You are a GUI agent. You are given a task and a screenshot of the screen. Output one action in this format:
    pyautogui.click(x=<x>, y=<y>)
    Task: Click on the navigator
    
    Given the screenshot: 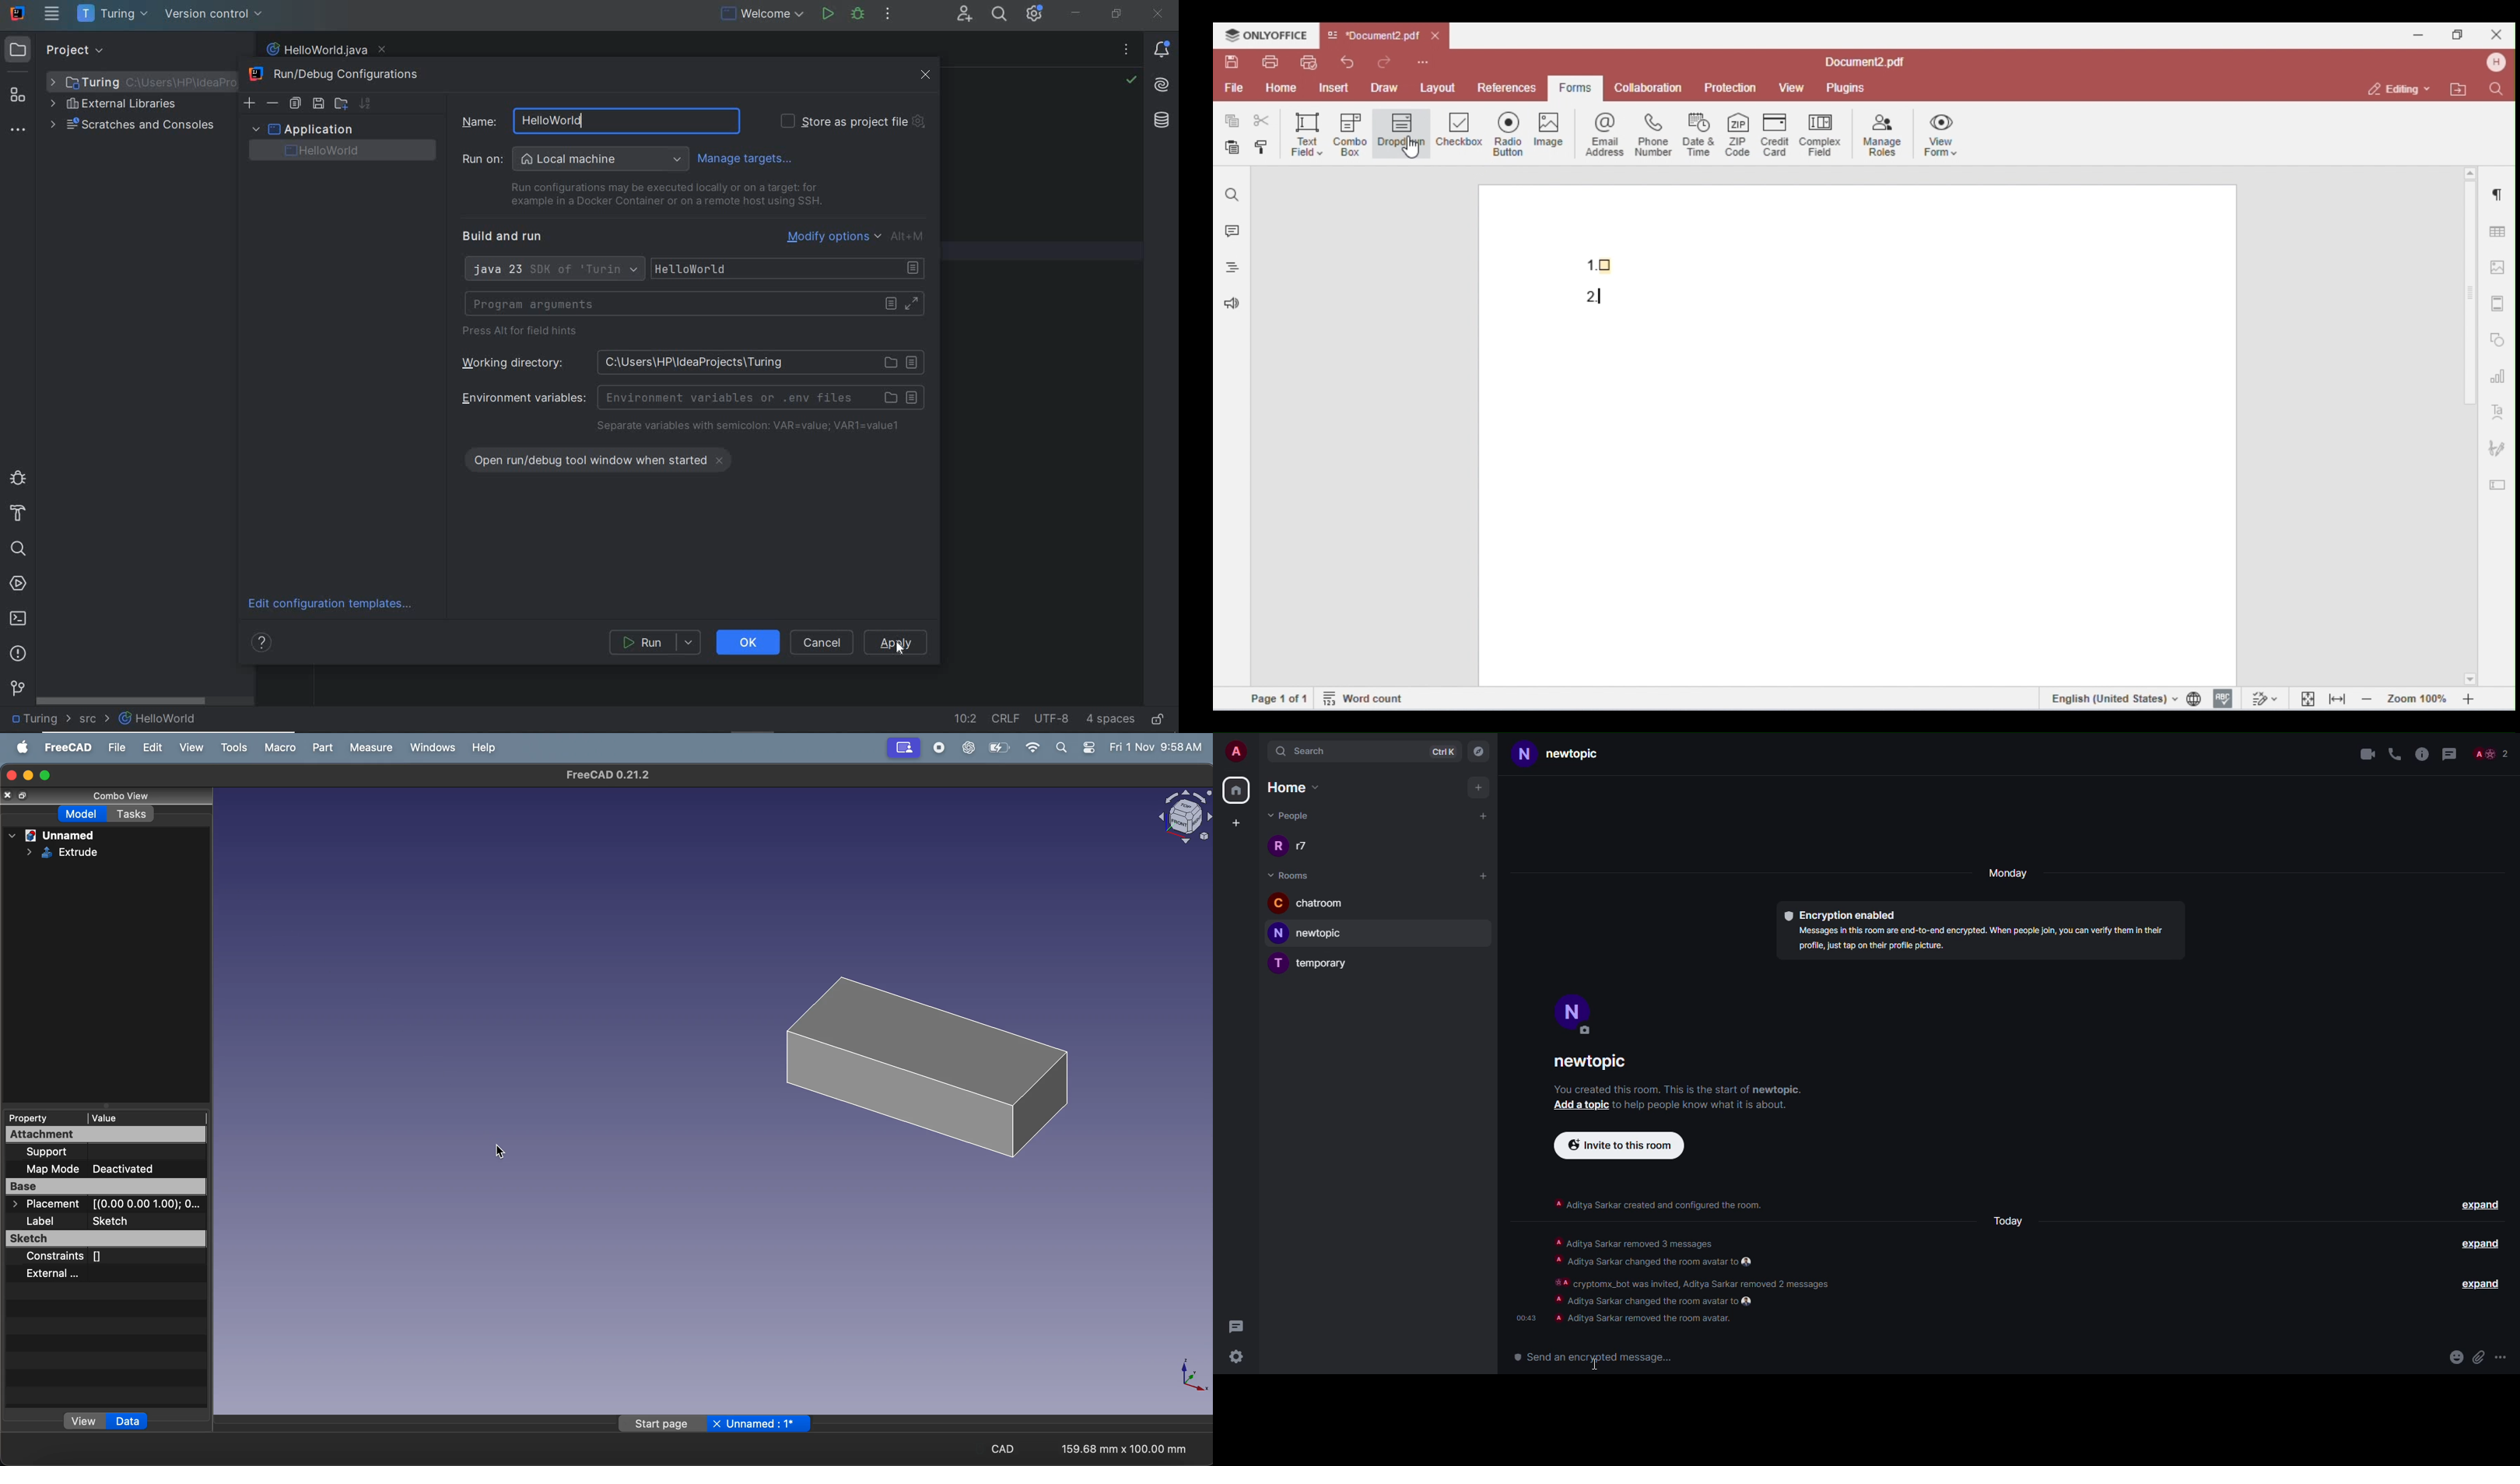 What is the action you would take?
    pyautogui.click(x=1480, y=750)
    